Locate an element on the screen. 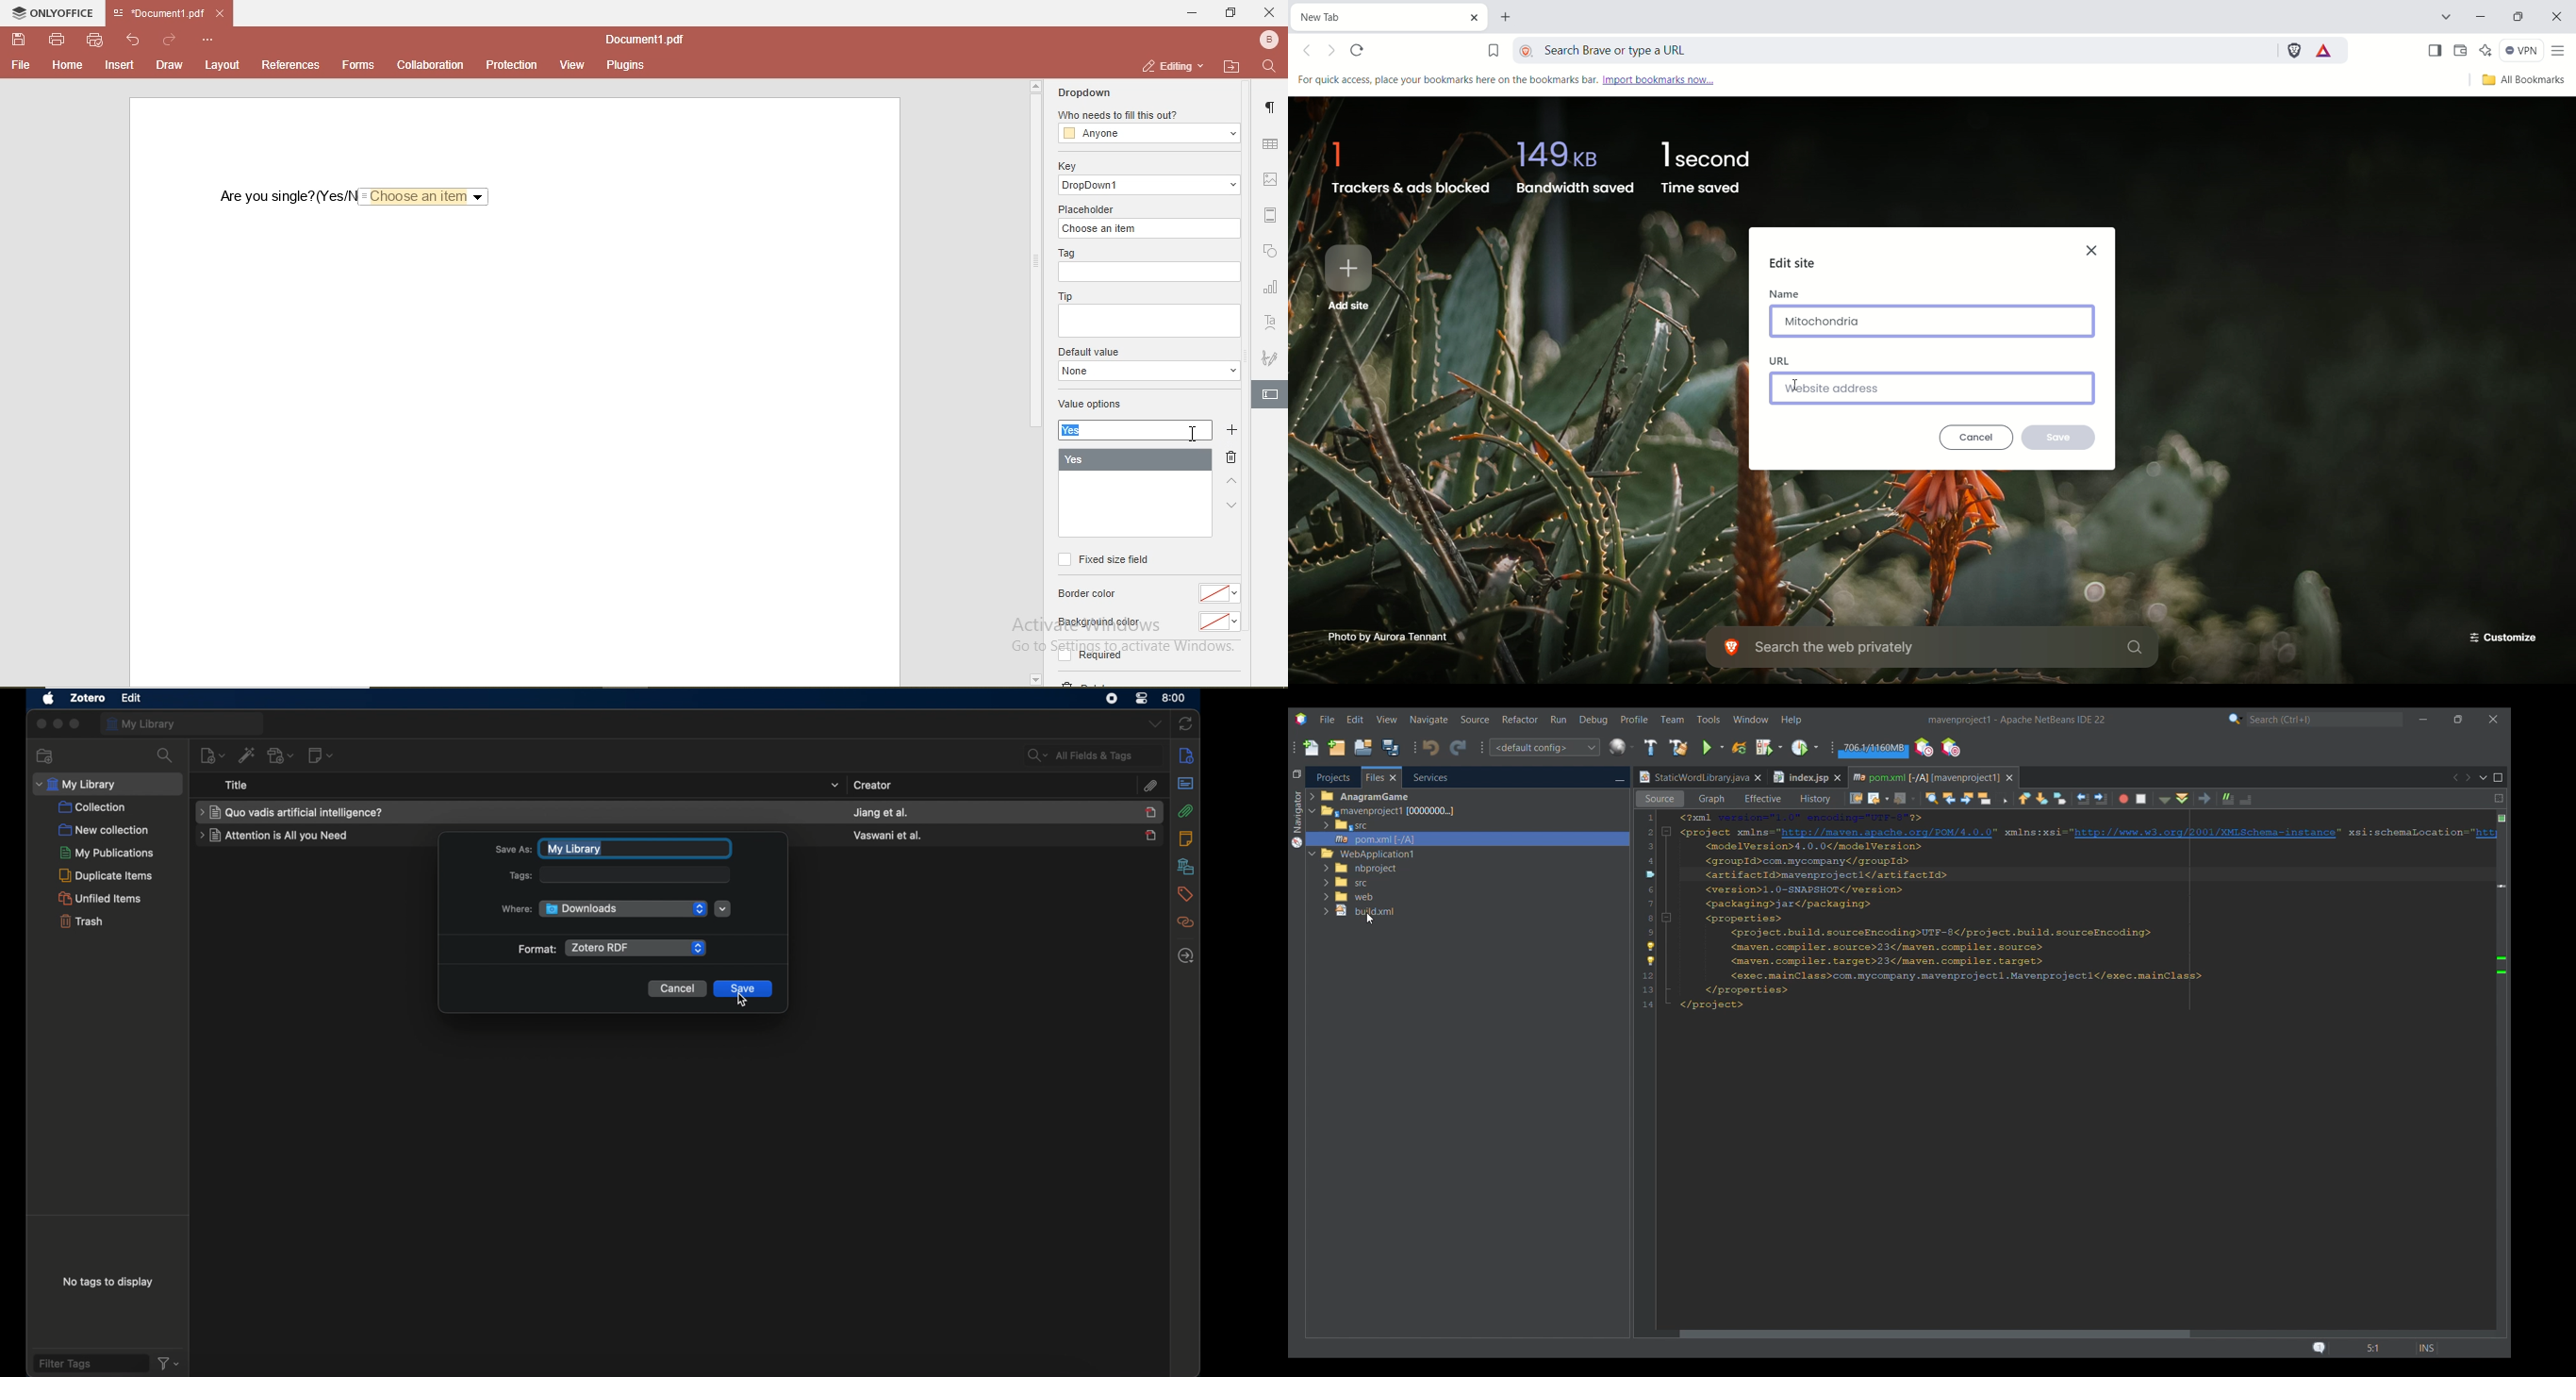  zotero is located at coordinates (86, 698).